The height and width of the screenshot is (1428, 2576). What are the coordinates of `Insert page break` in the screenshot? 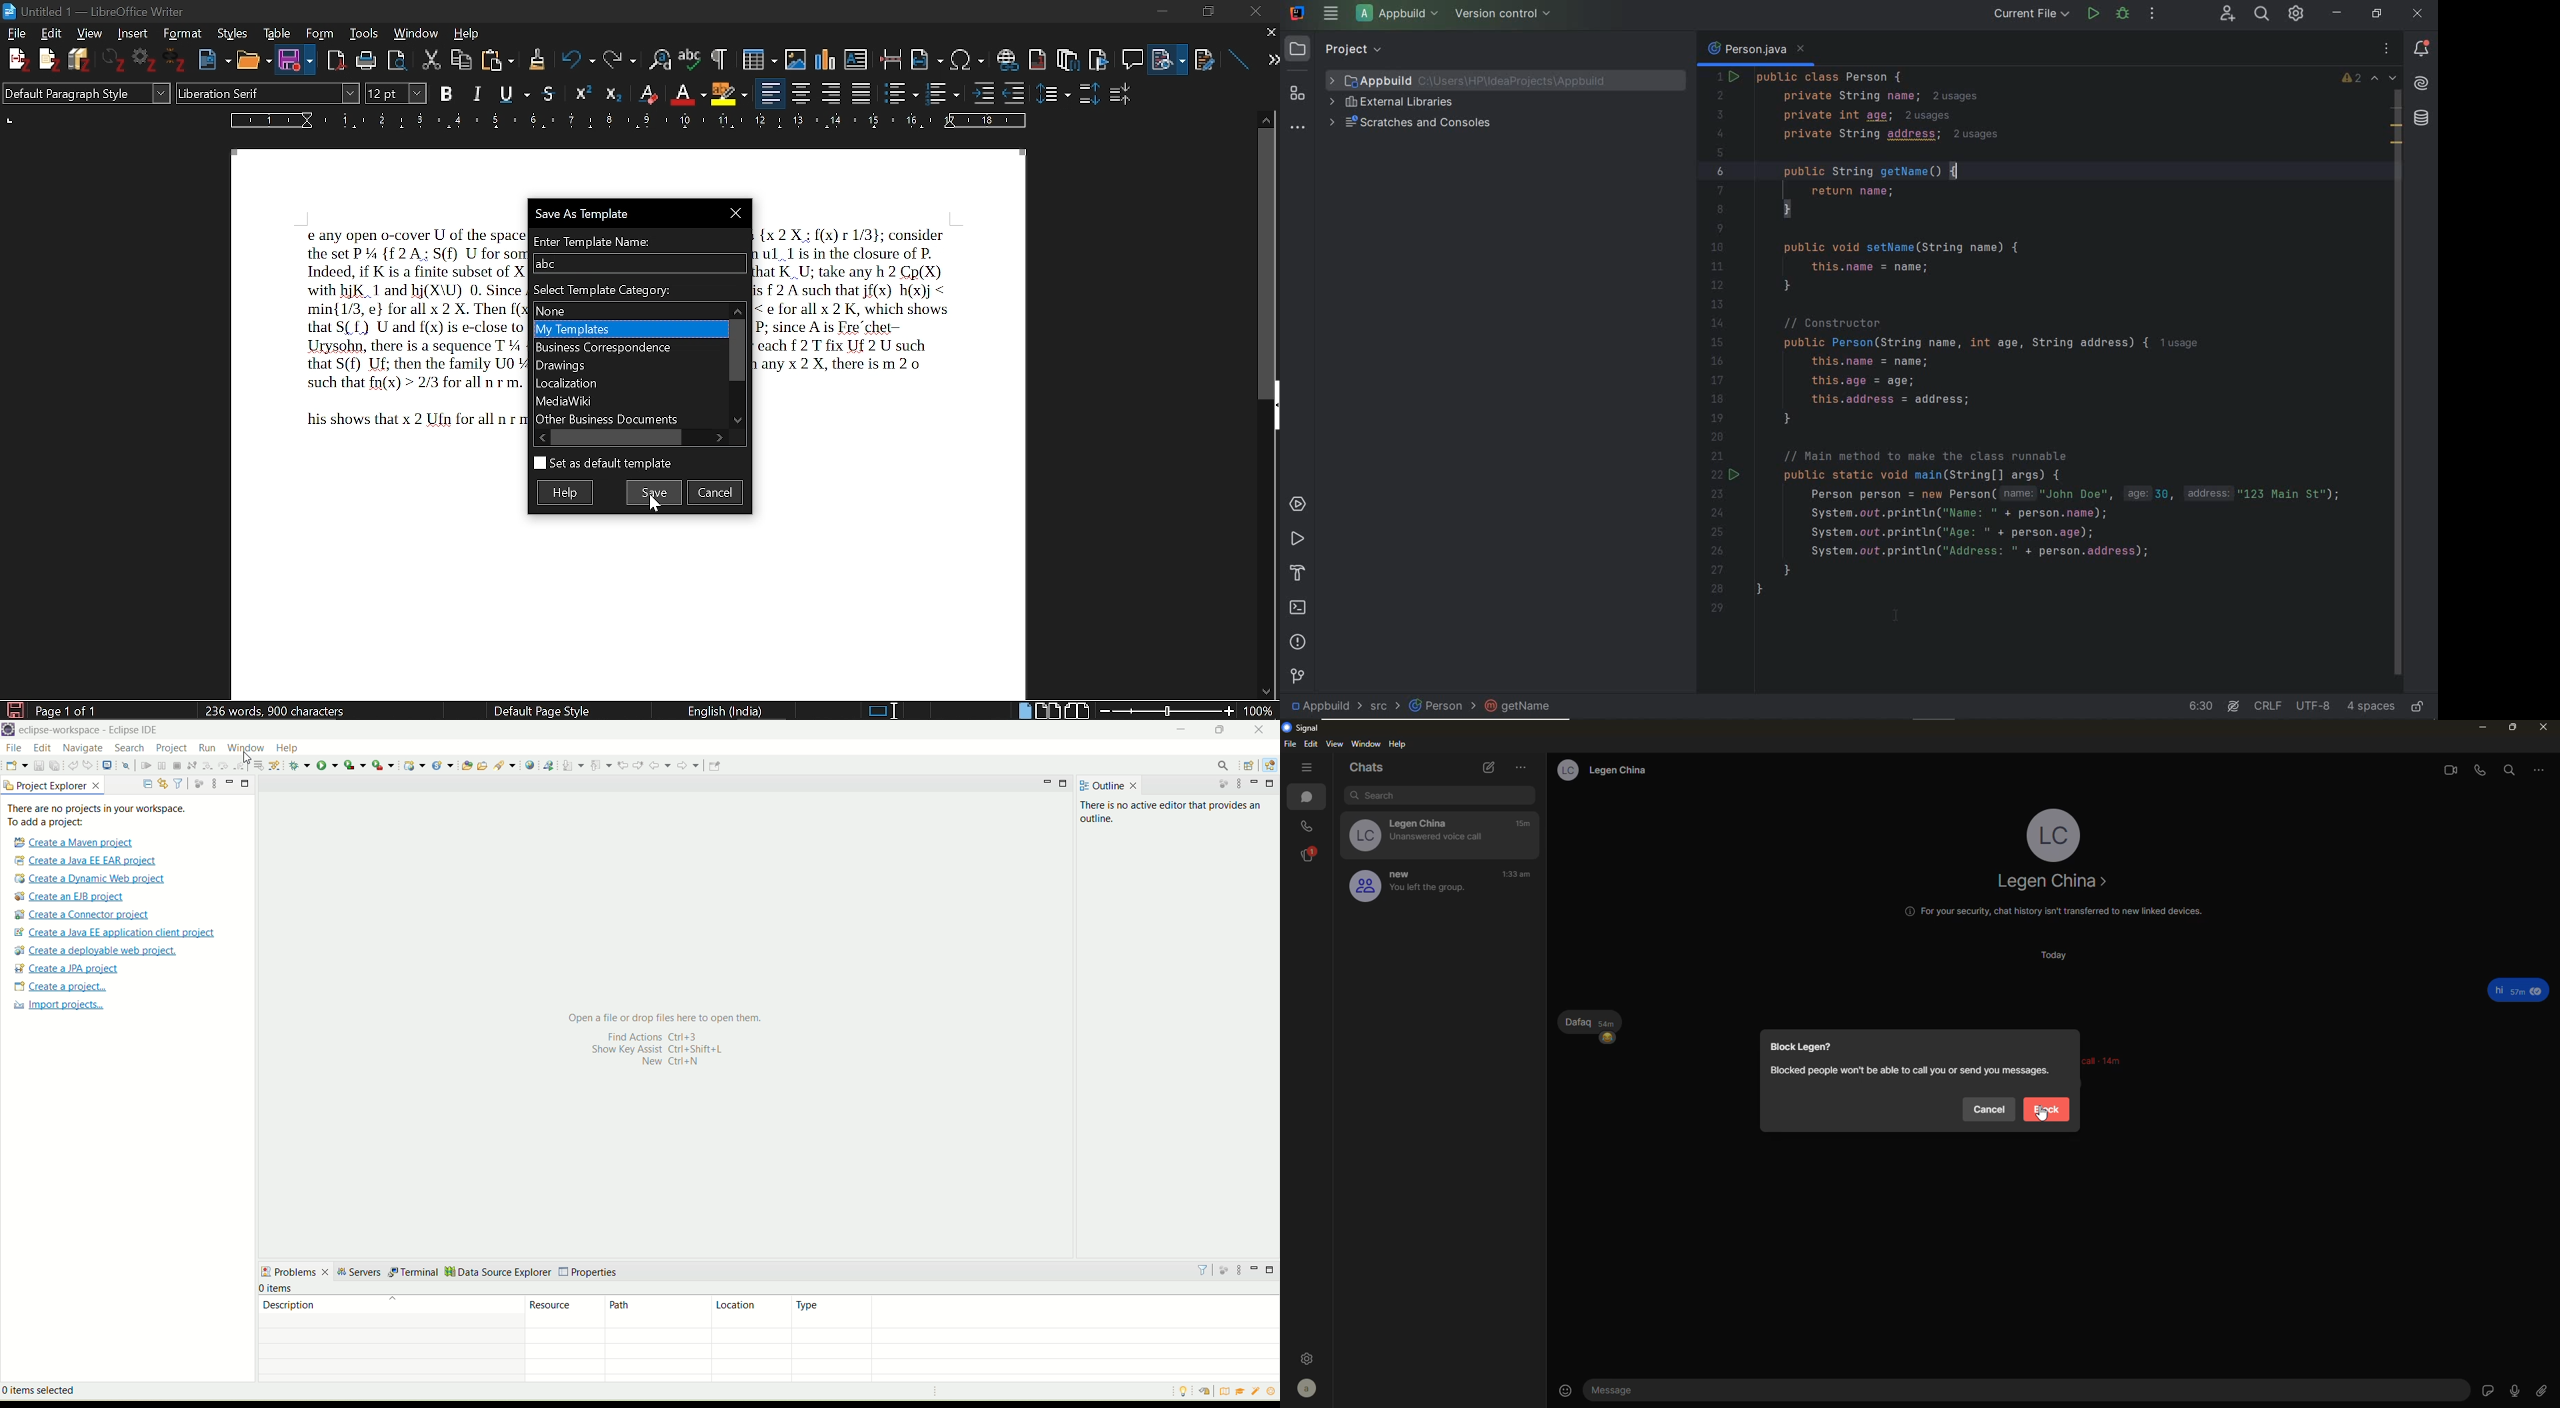 It's located at (891, 56).